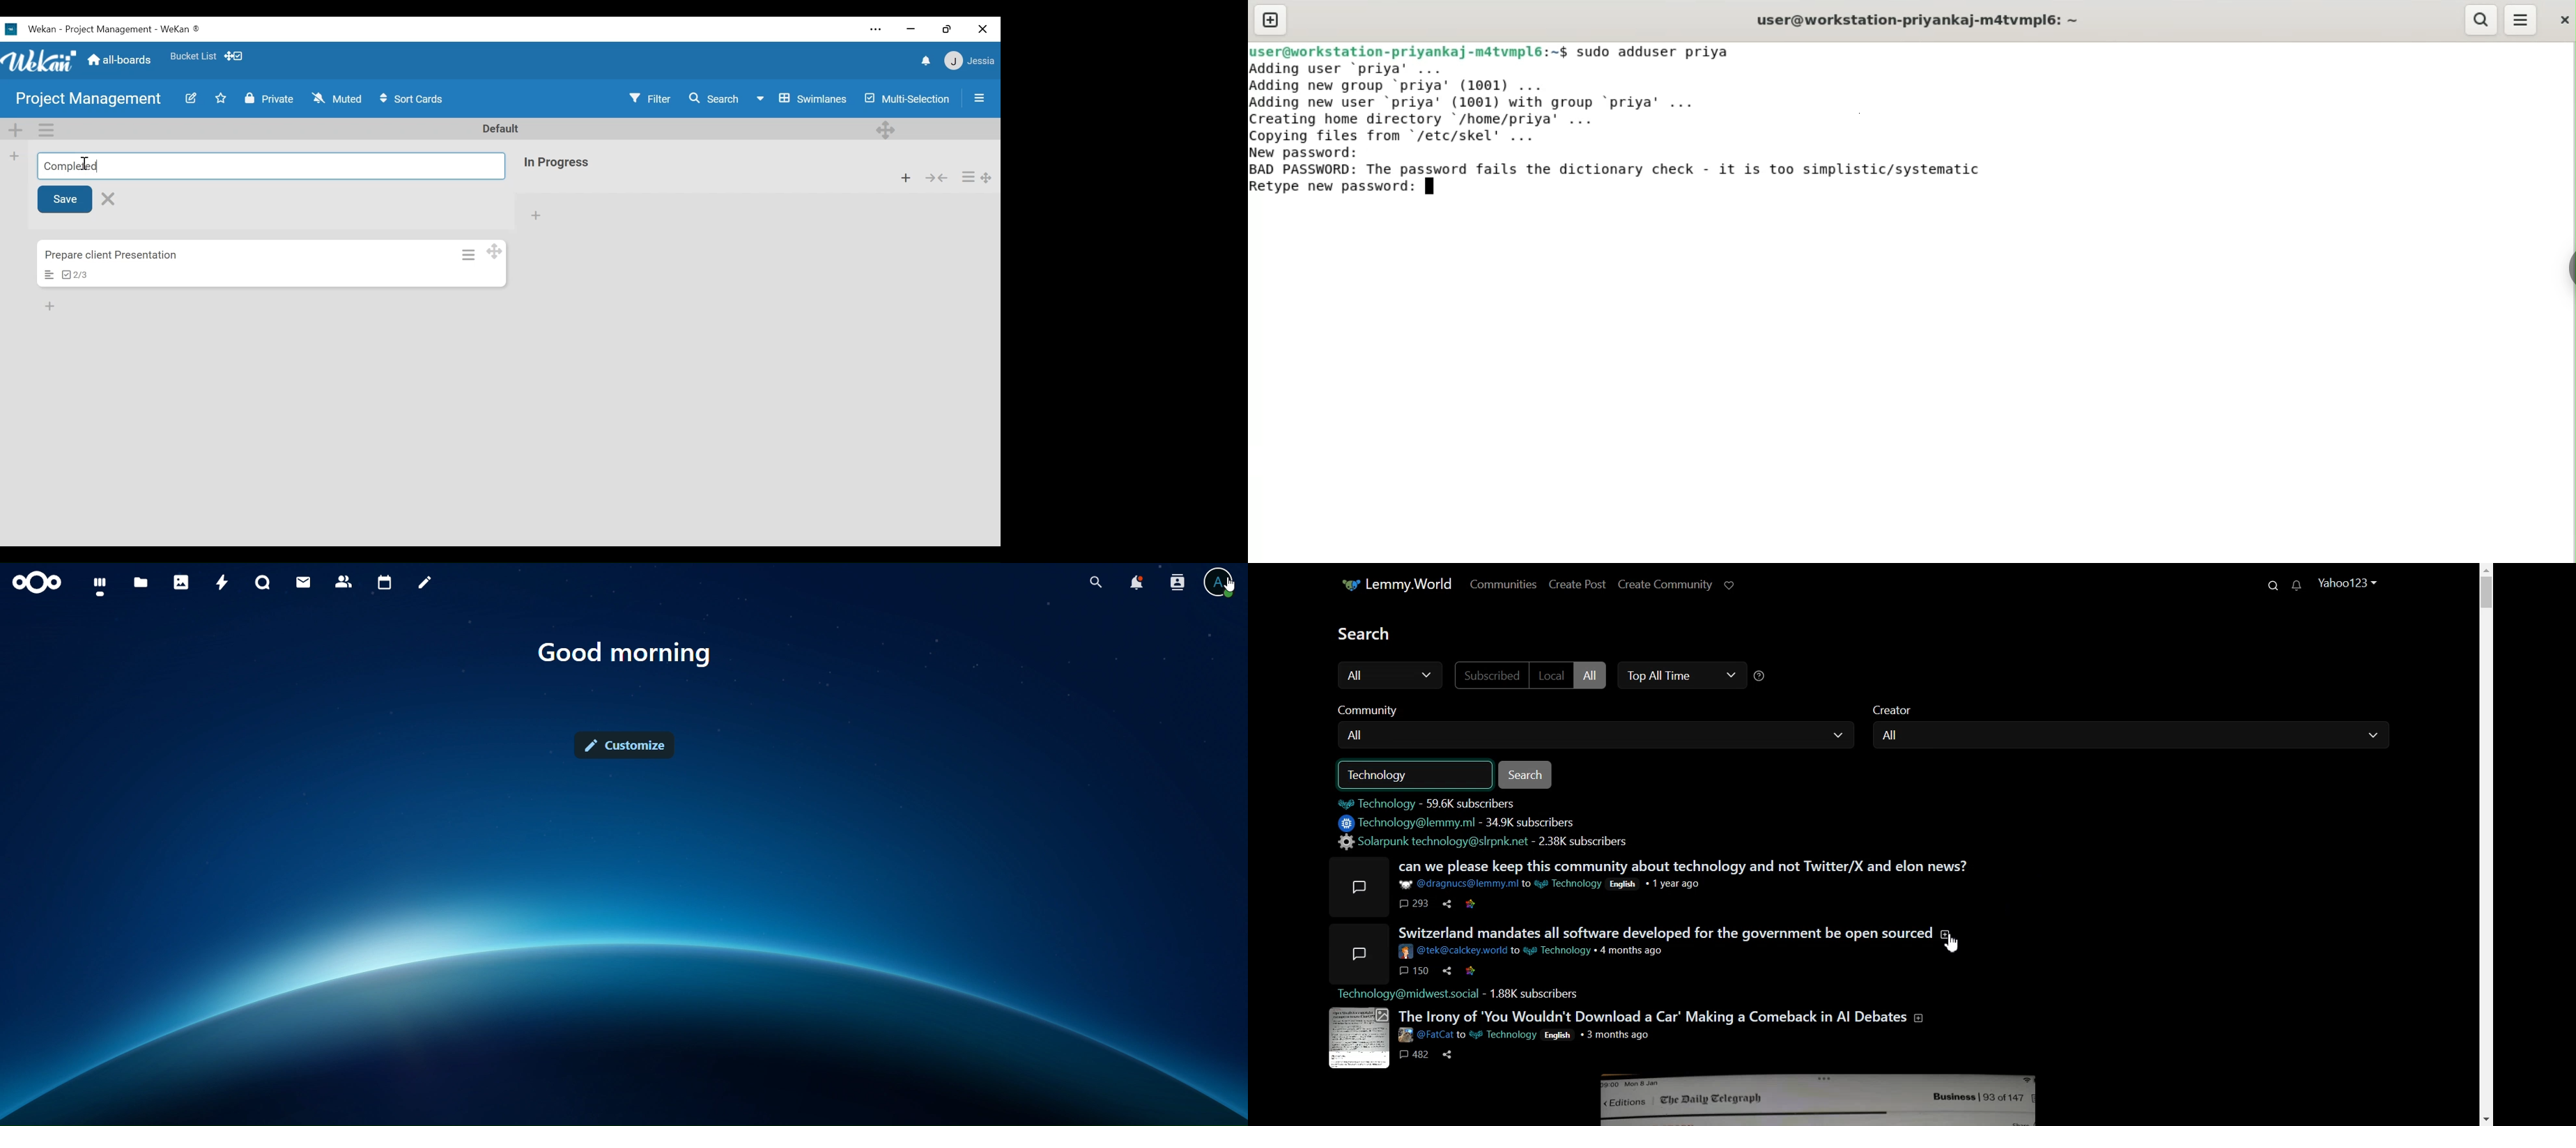 The width and height of the screenshot is (2576, 1148). Describe the element at coordinates (1359, 1038) in the screenshot. I see `visual paper` at that location.